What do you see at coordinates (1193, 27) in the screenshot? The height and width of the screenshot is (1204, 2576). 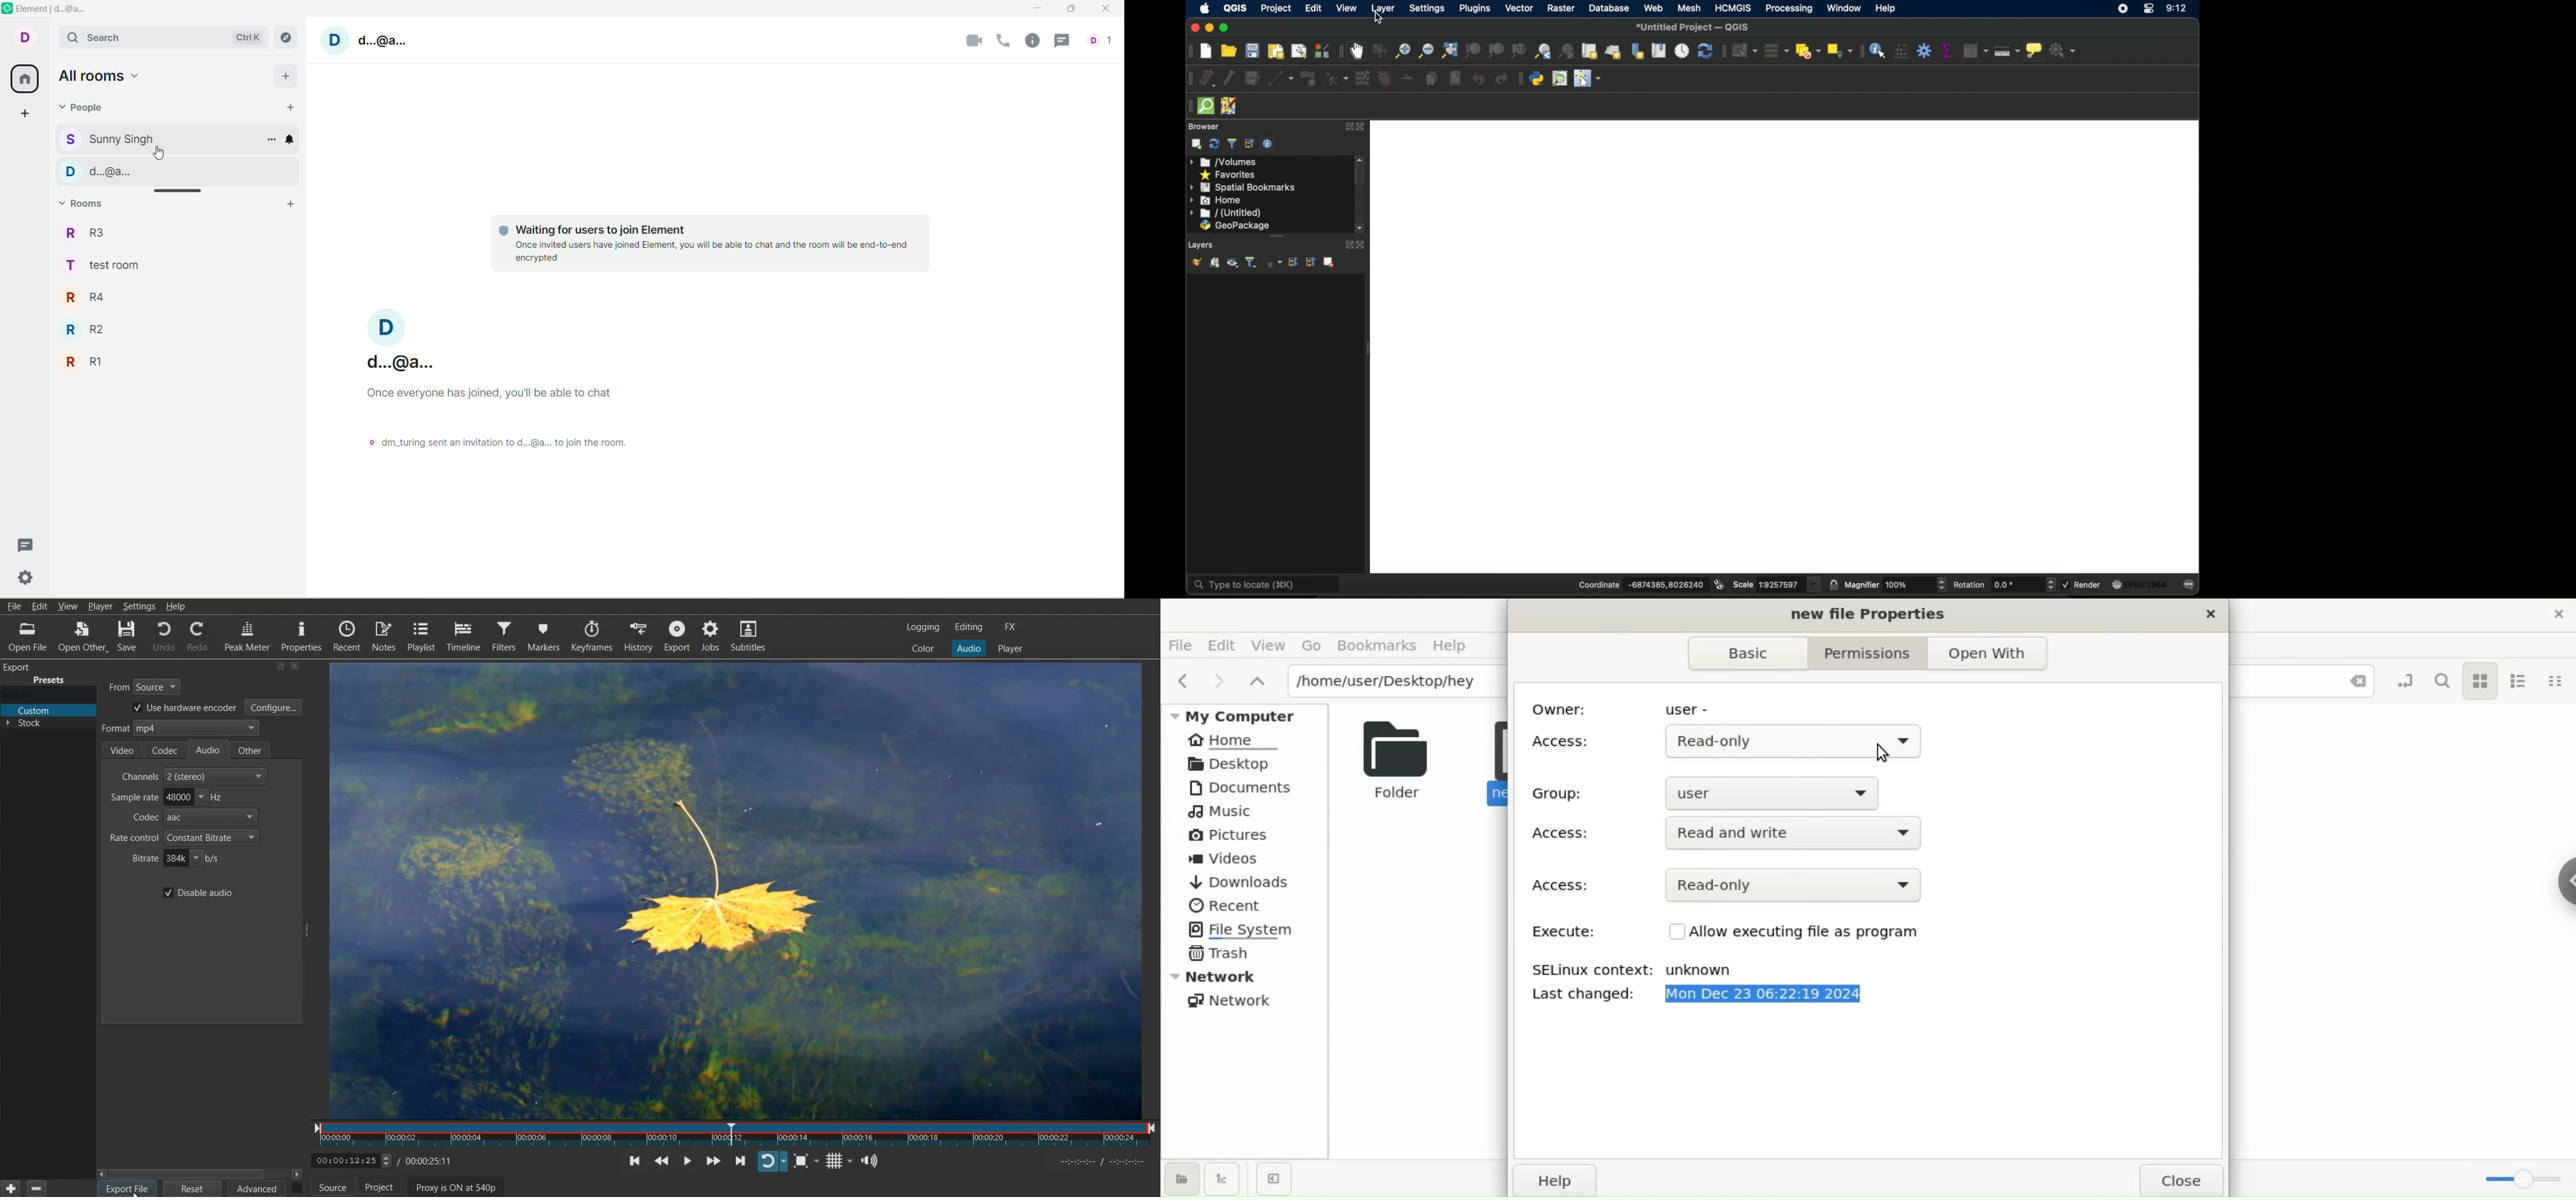 I see `close` at bounding box center [1193, 27].